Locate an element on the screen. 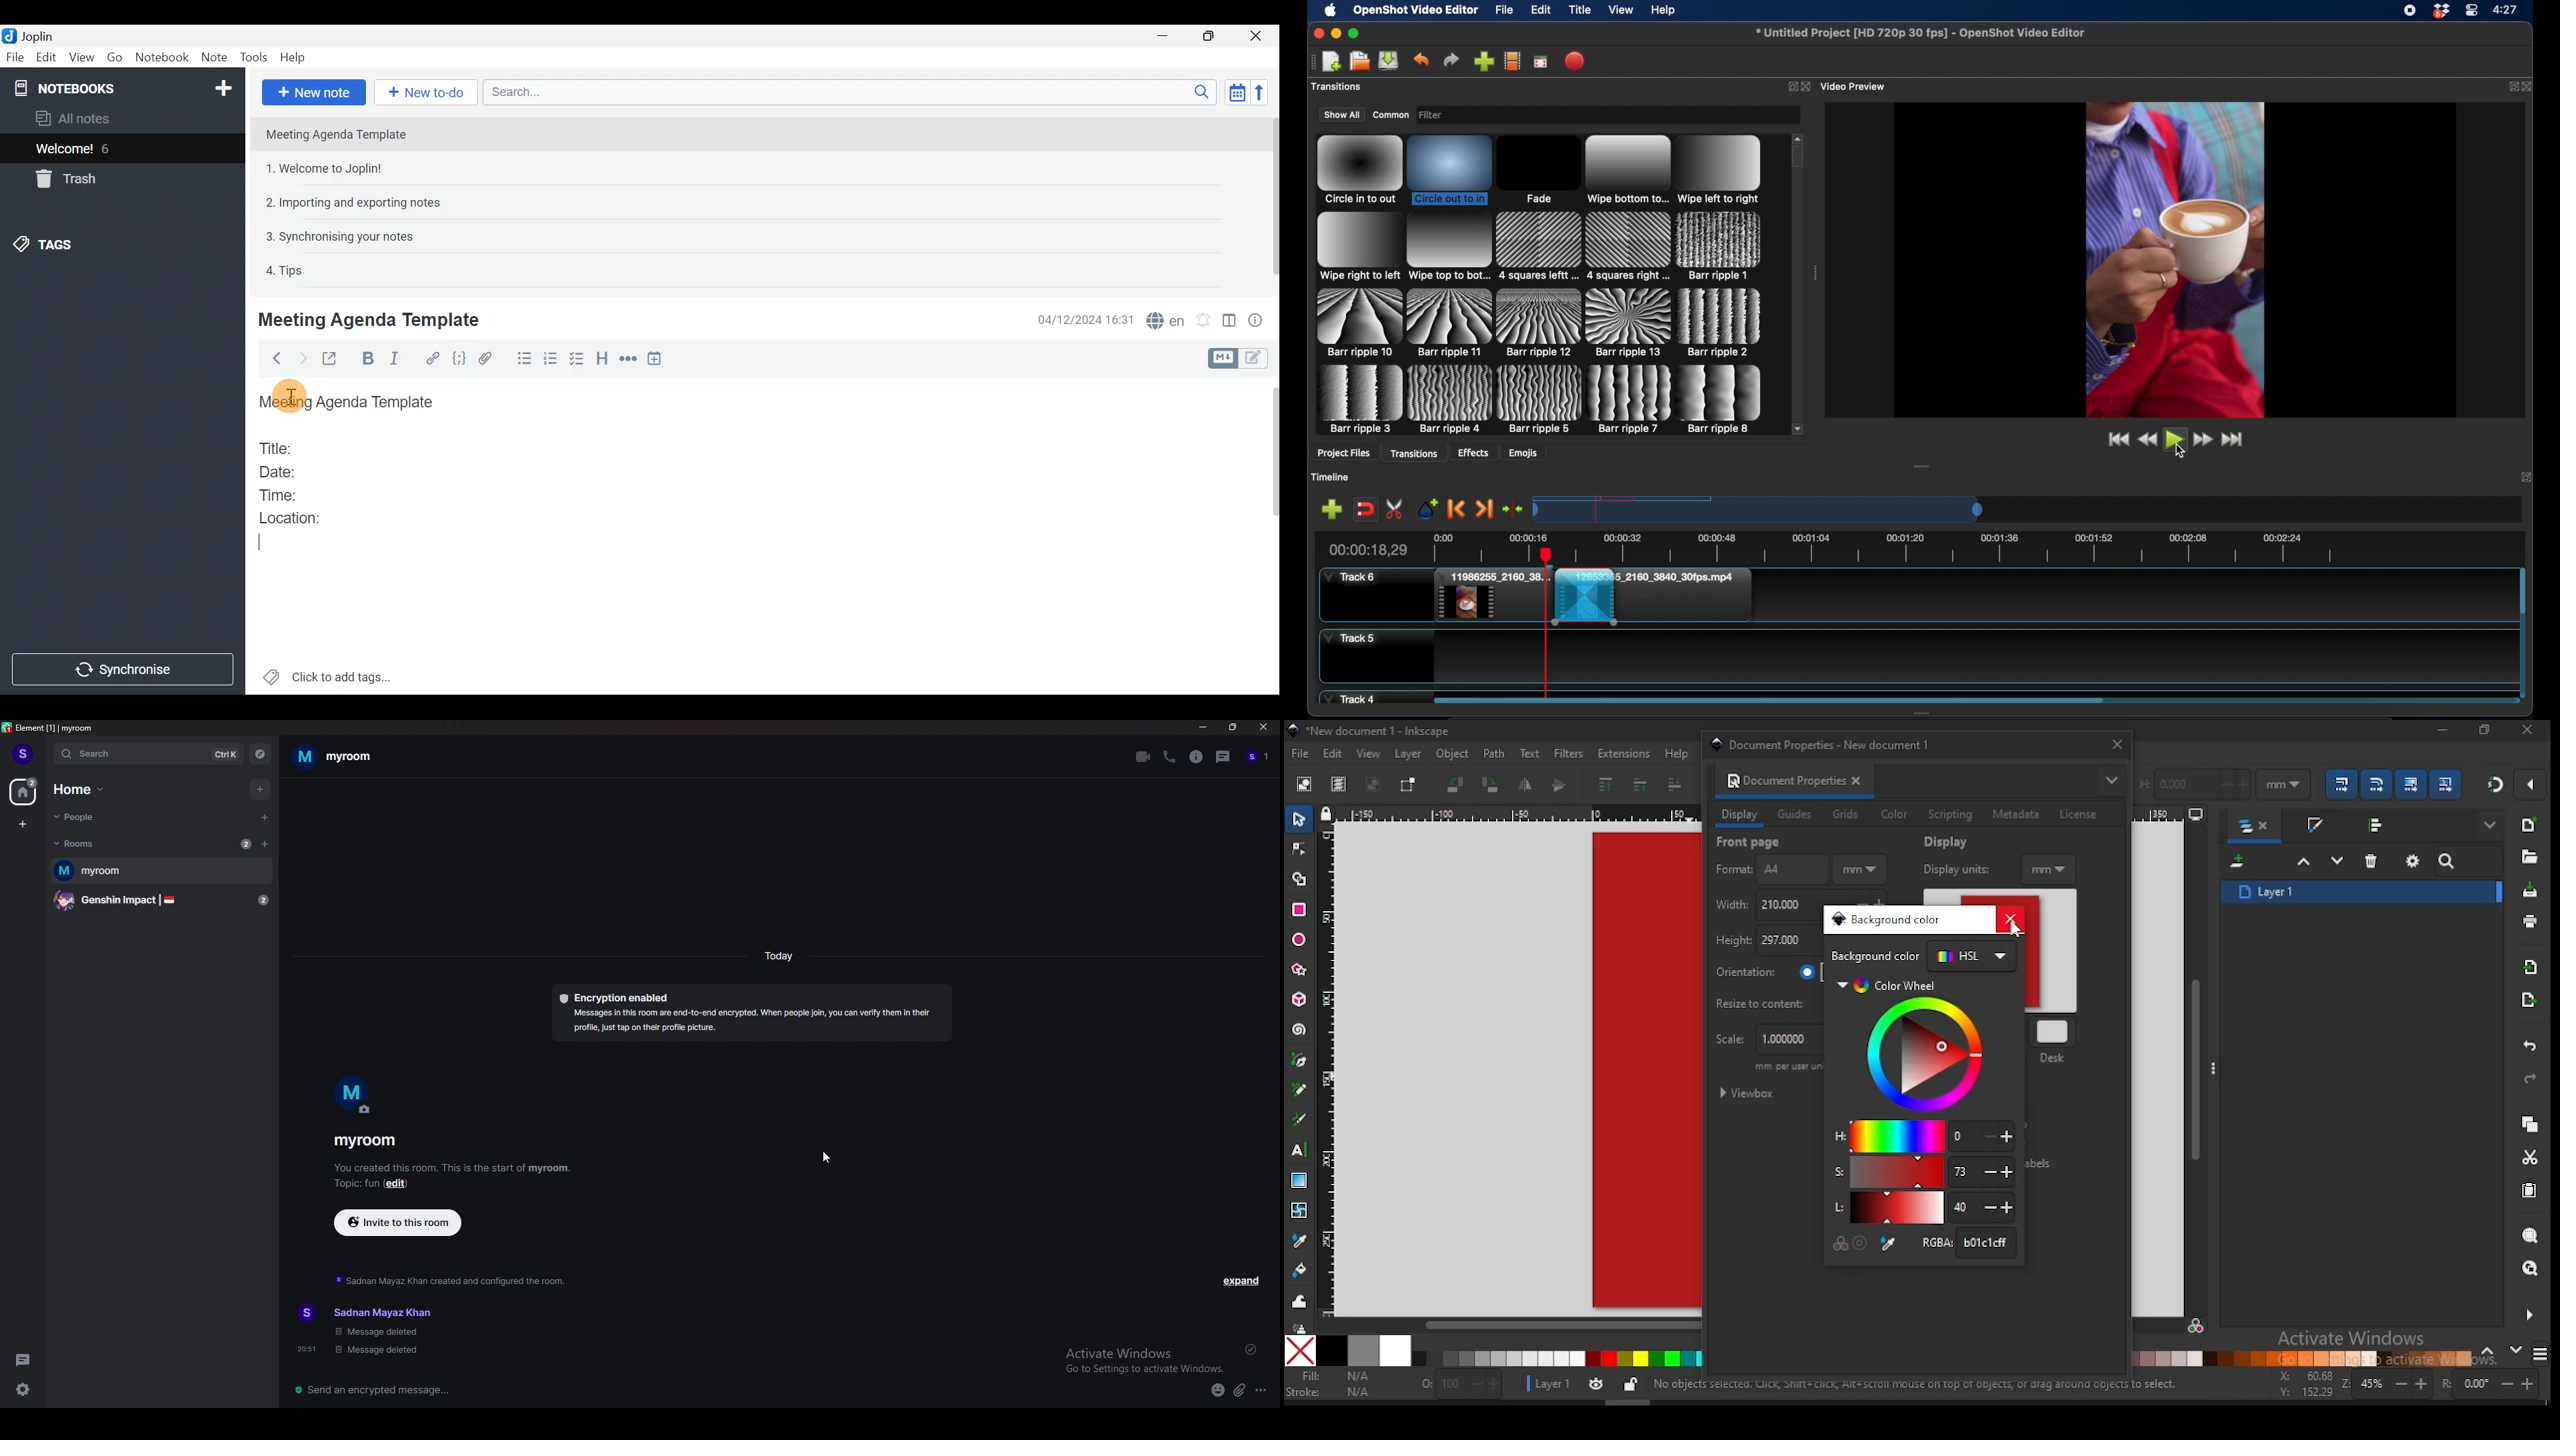 Image resolution: width=2576 pixels, height=1456 pixels. Italic is located at coordinates (399, 359).